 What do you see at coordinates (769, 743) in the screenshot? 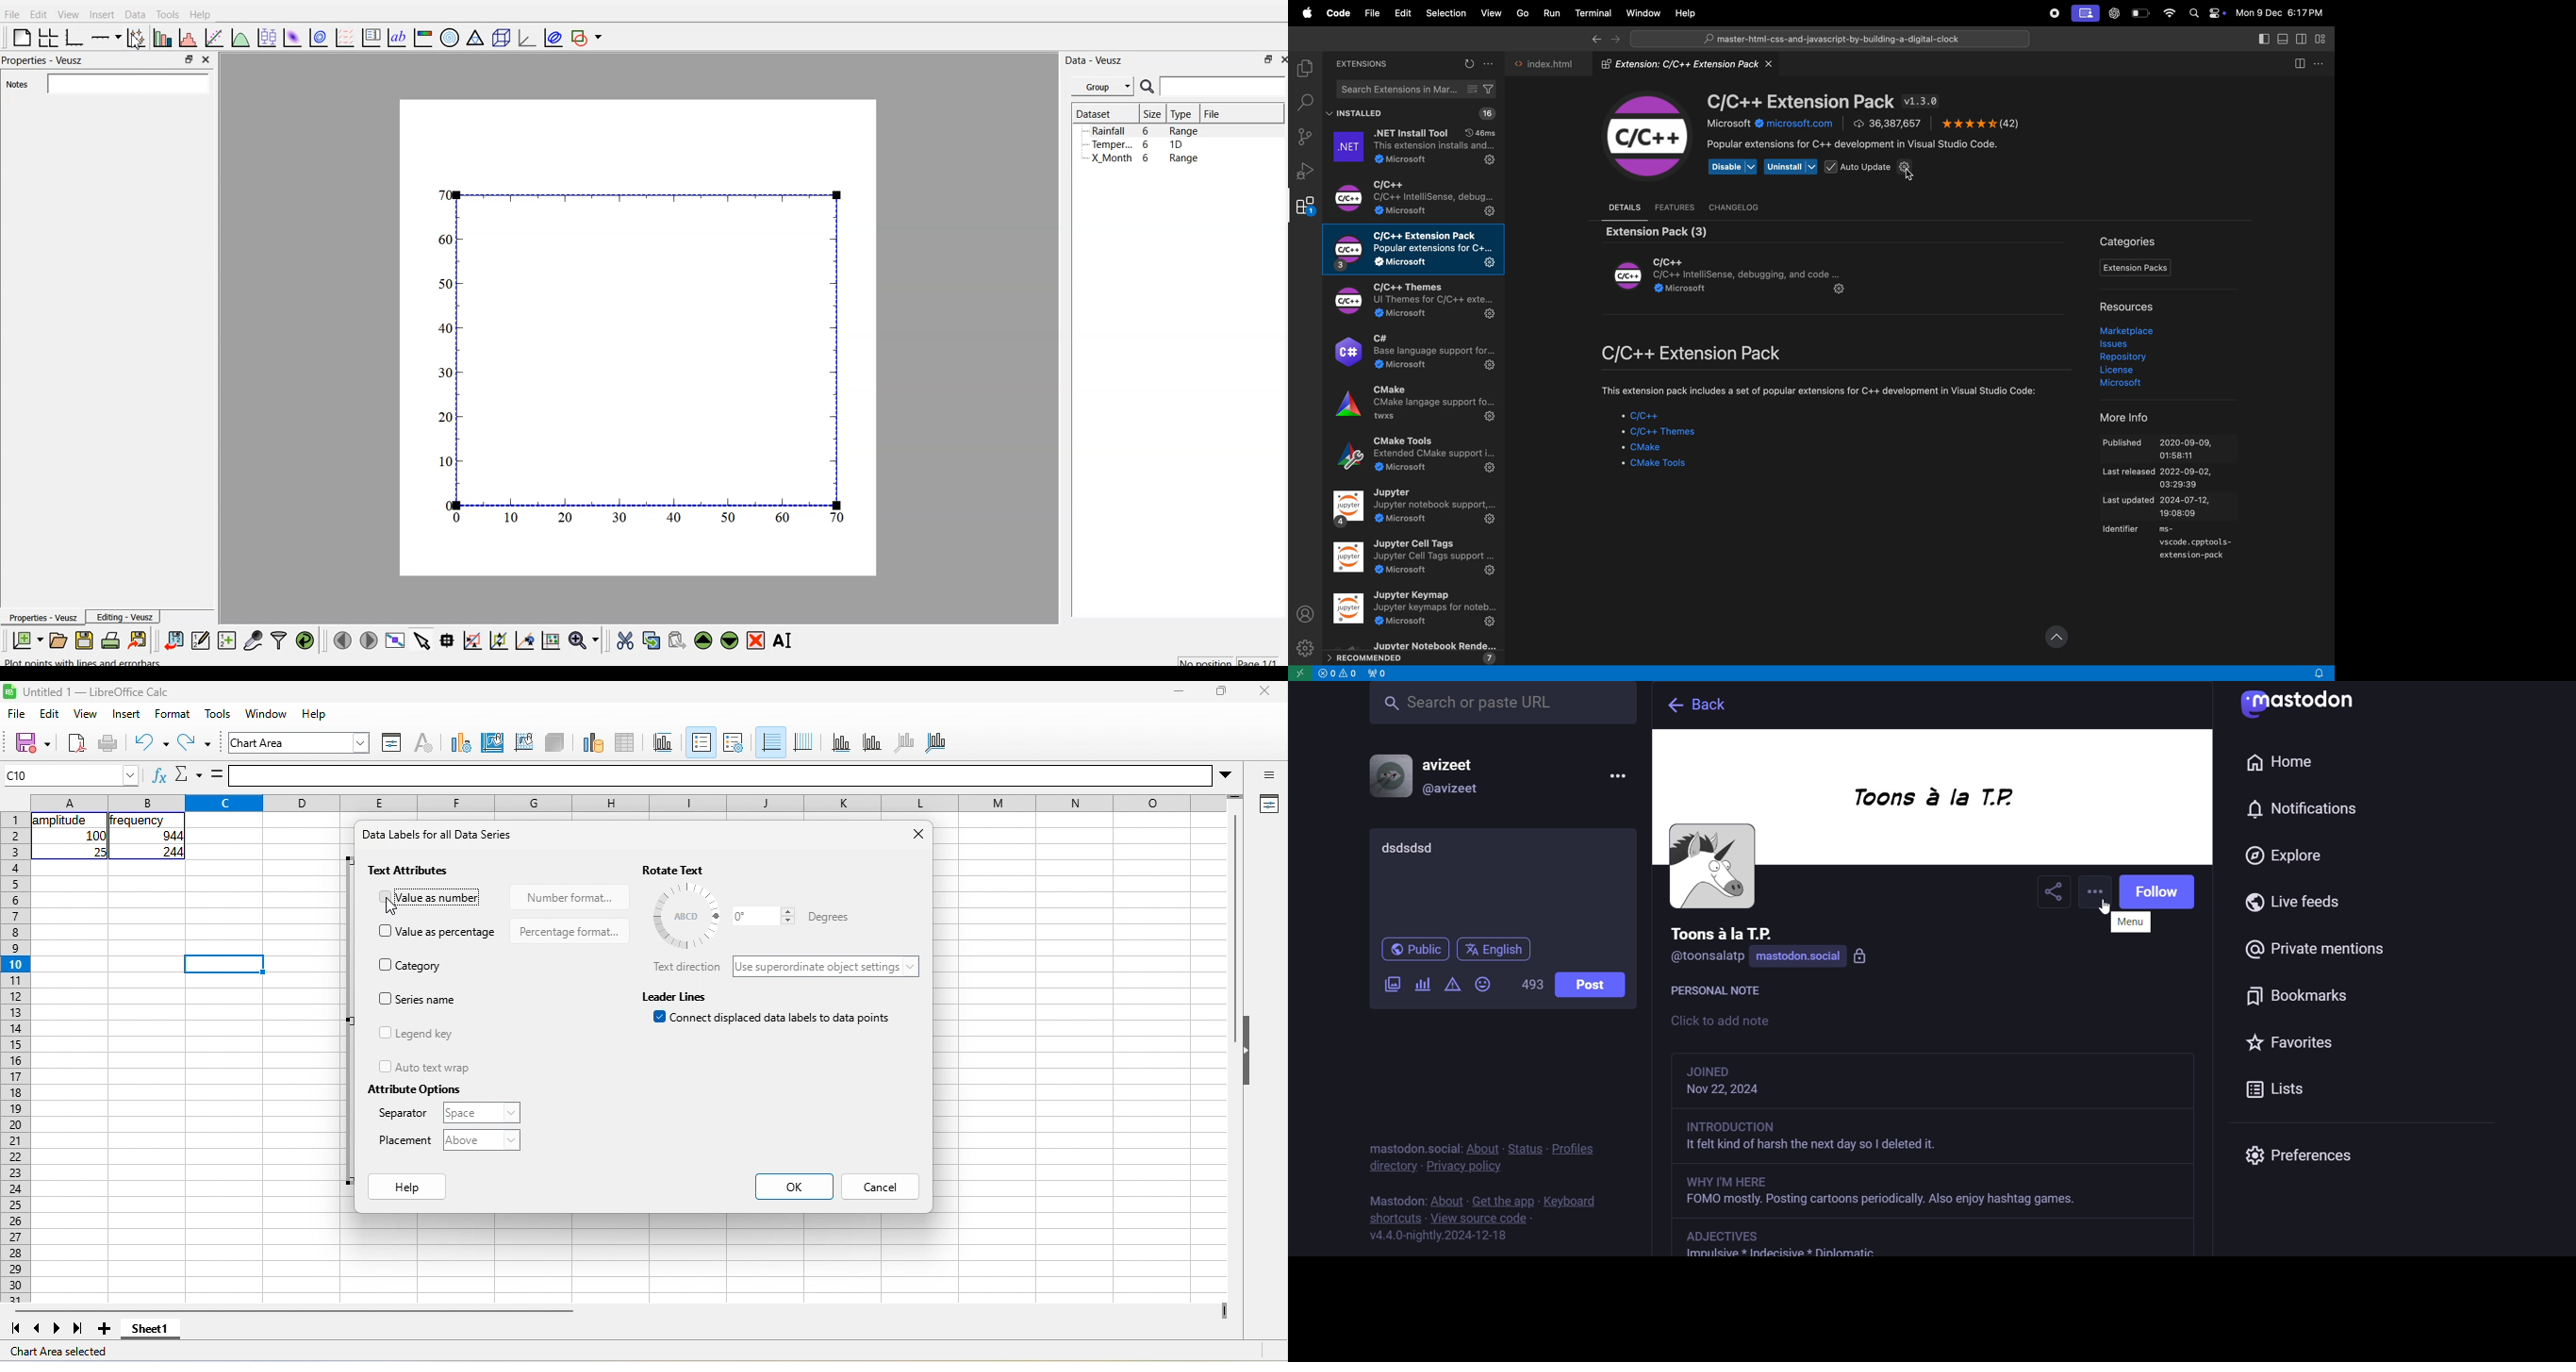
I see `horizontal grids` at bounding box center [769, 743].